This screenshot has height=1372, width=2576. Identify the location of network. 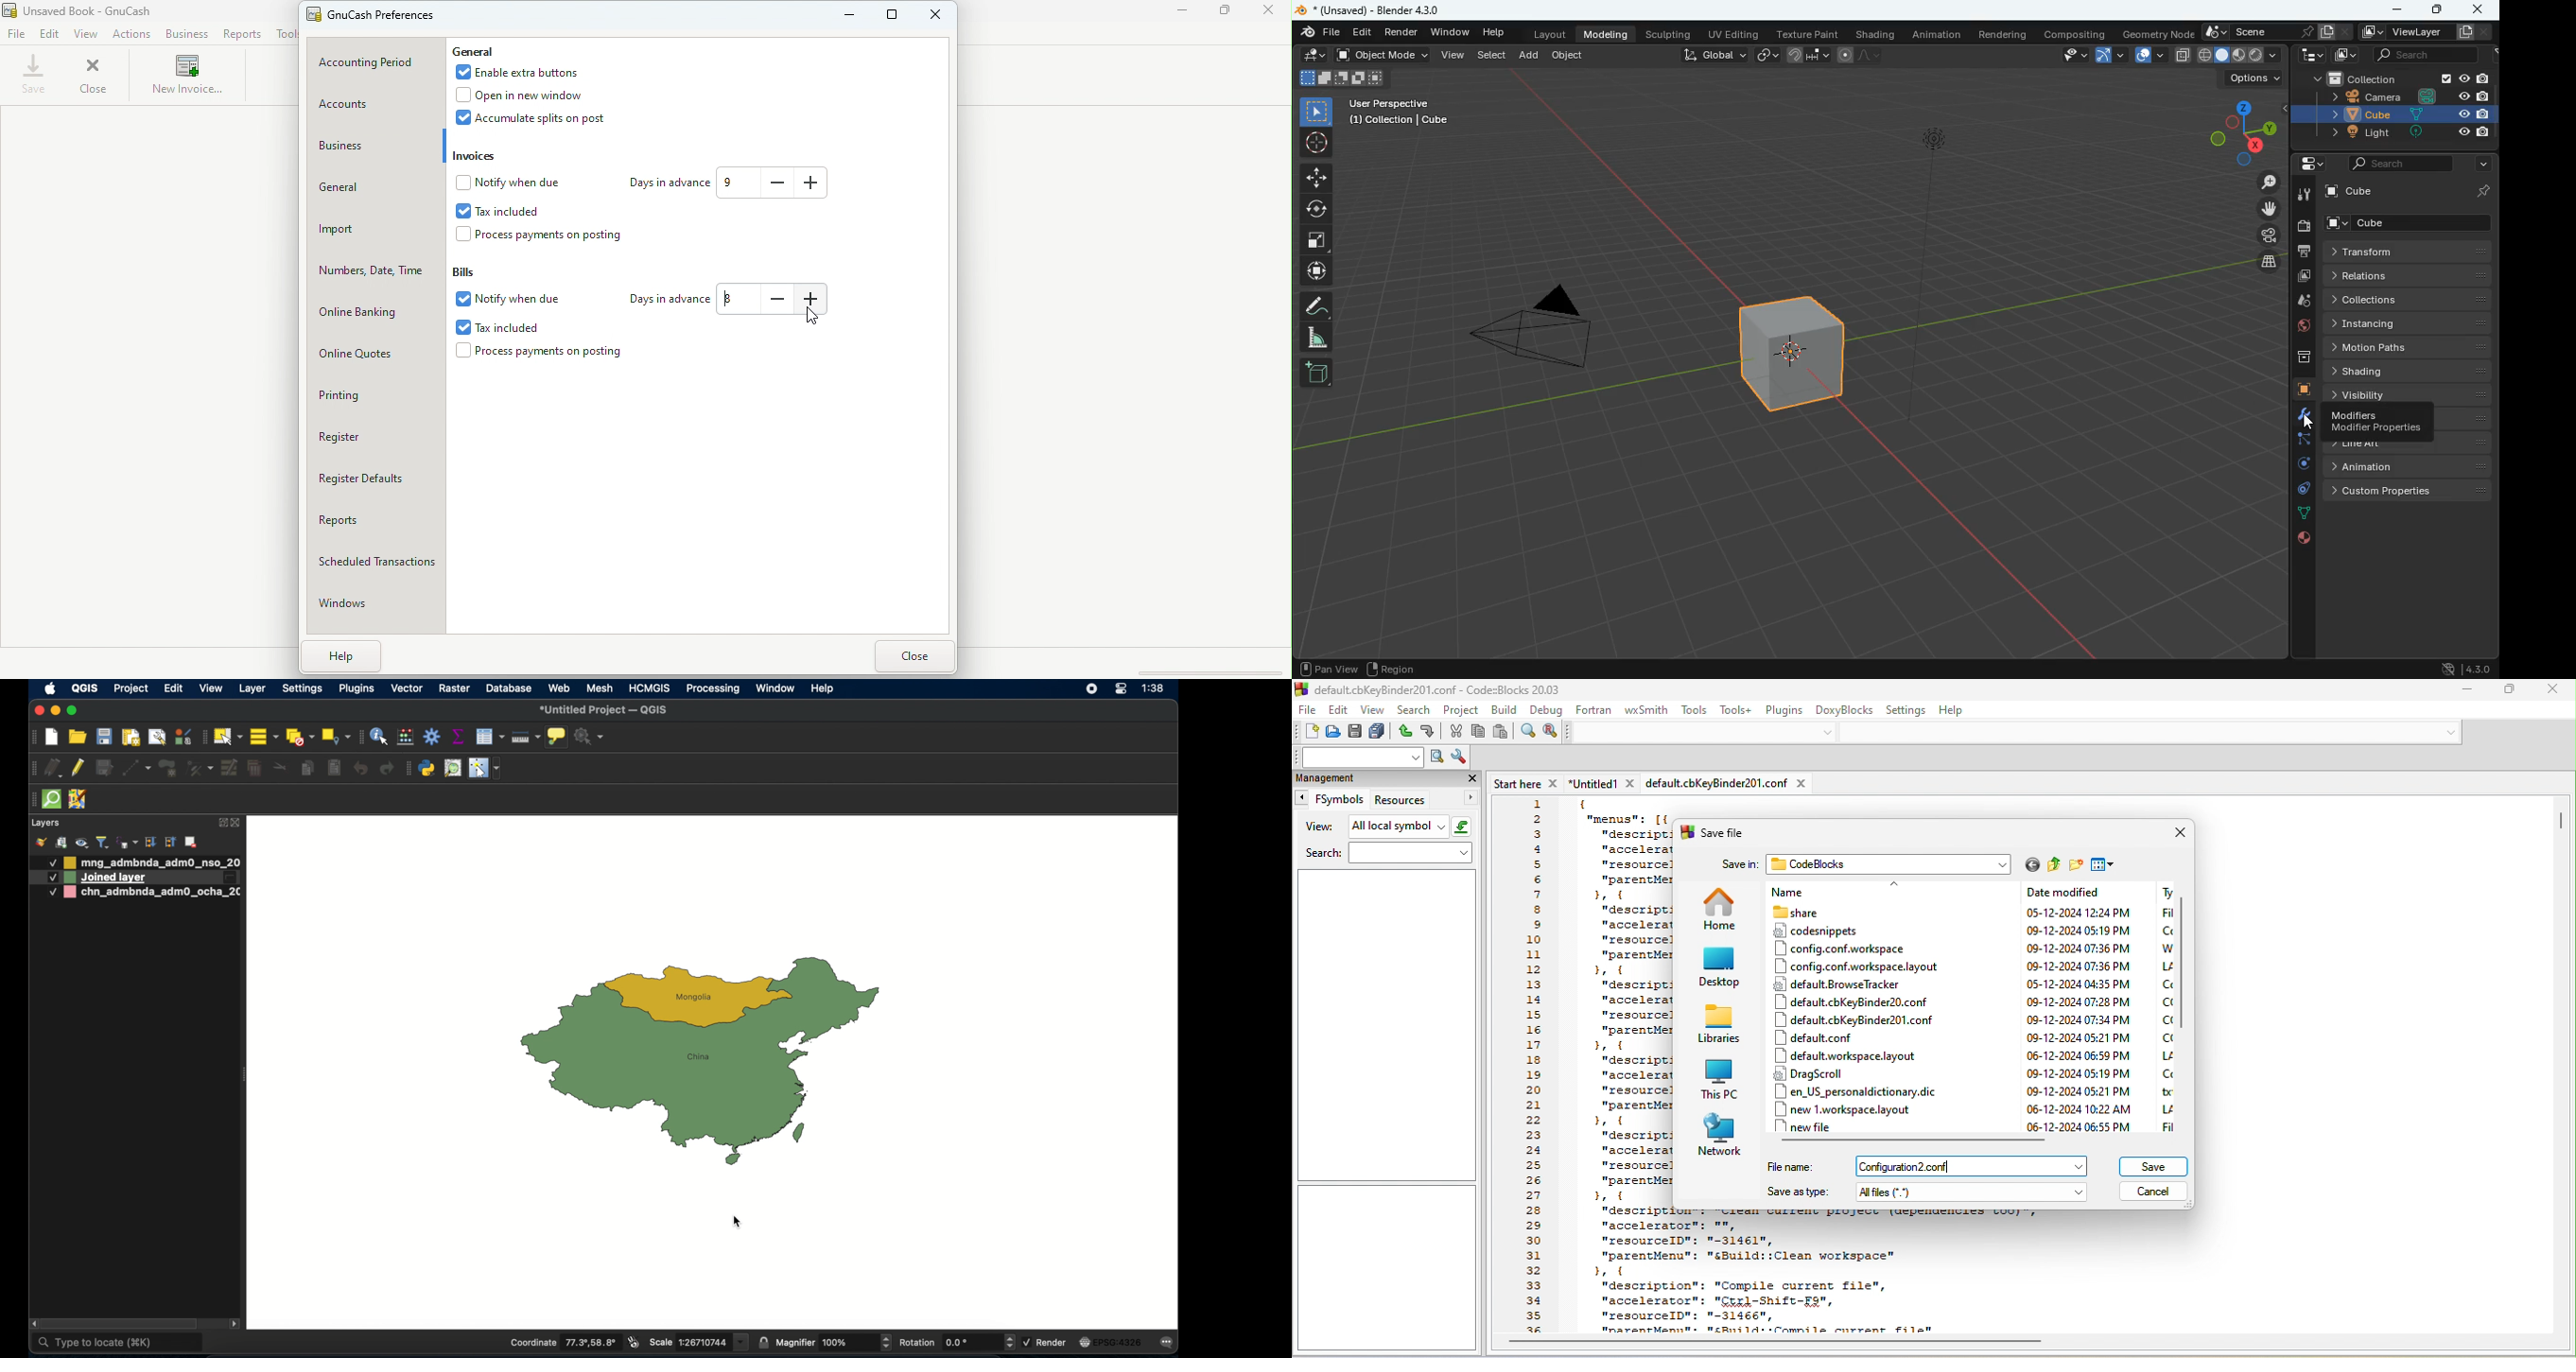
(1721, 1135).